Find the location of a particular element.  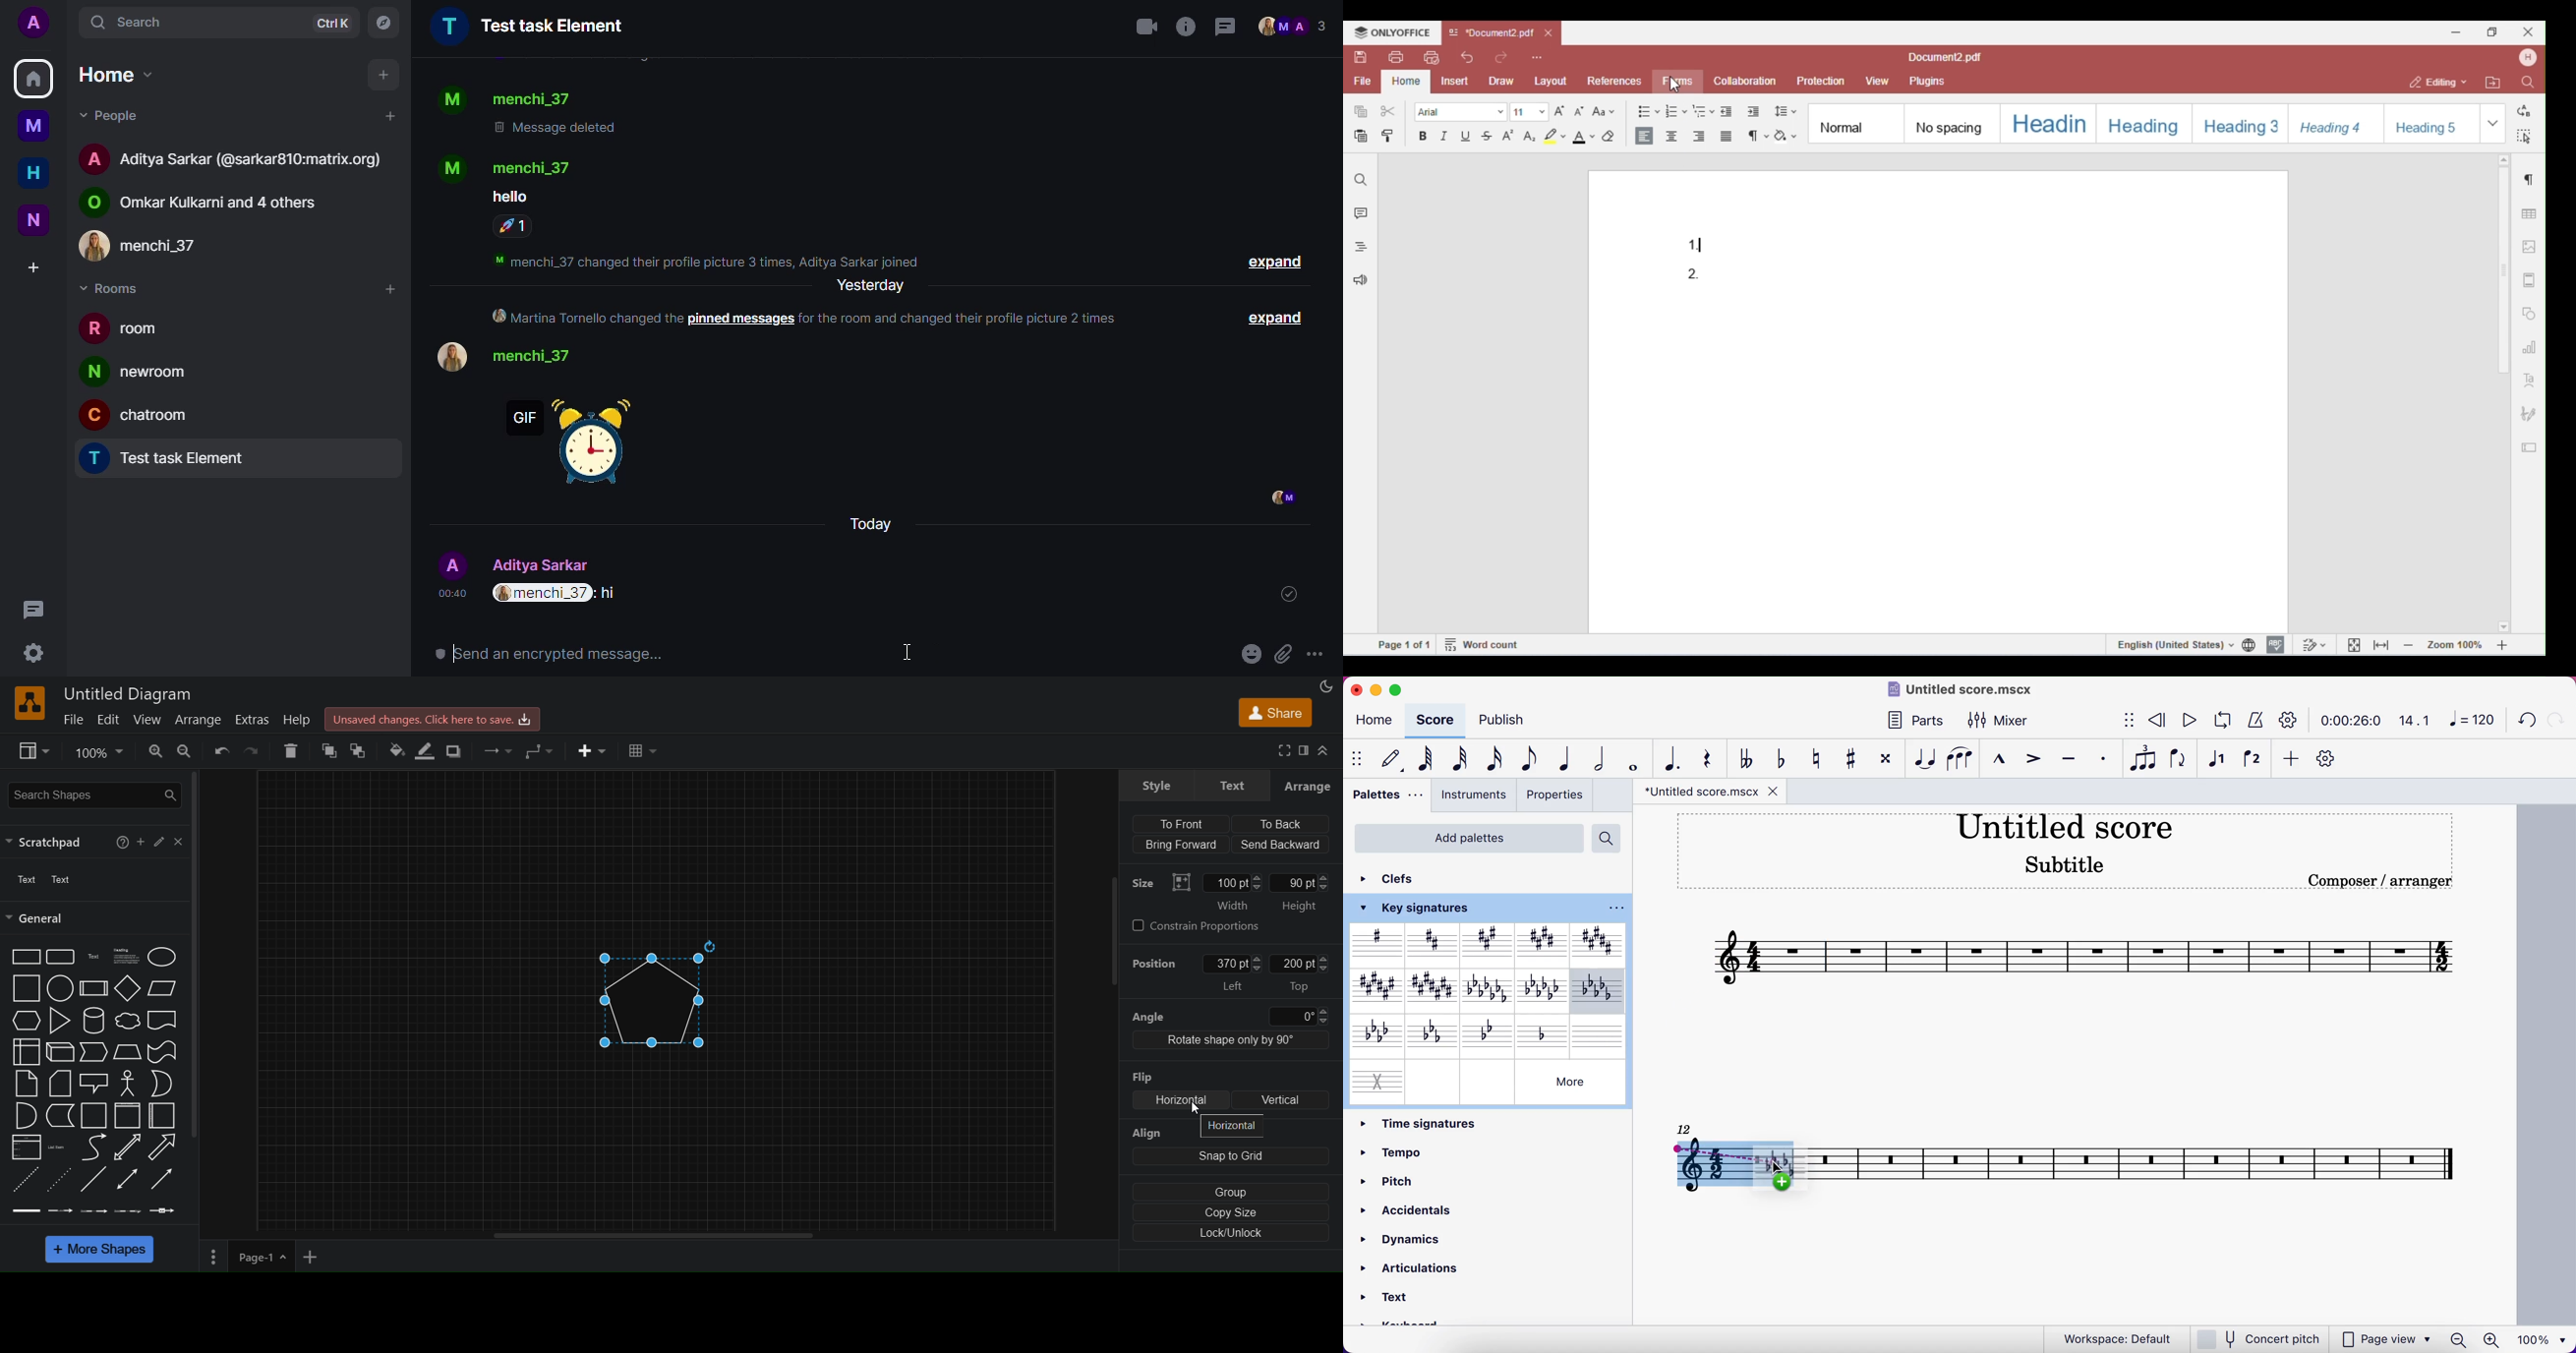

Martina tornello changed is located at coordinates (586, 320).